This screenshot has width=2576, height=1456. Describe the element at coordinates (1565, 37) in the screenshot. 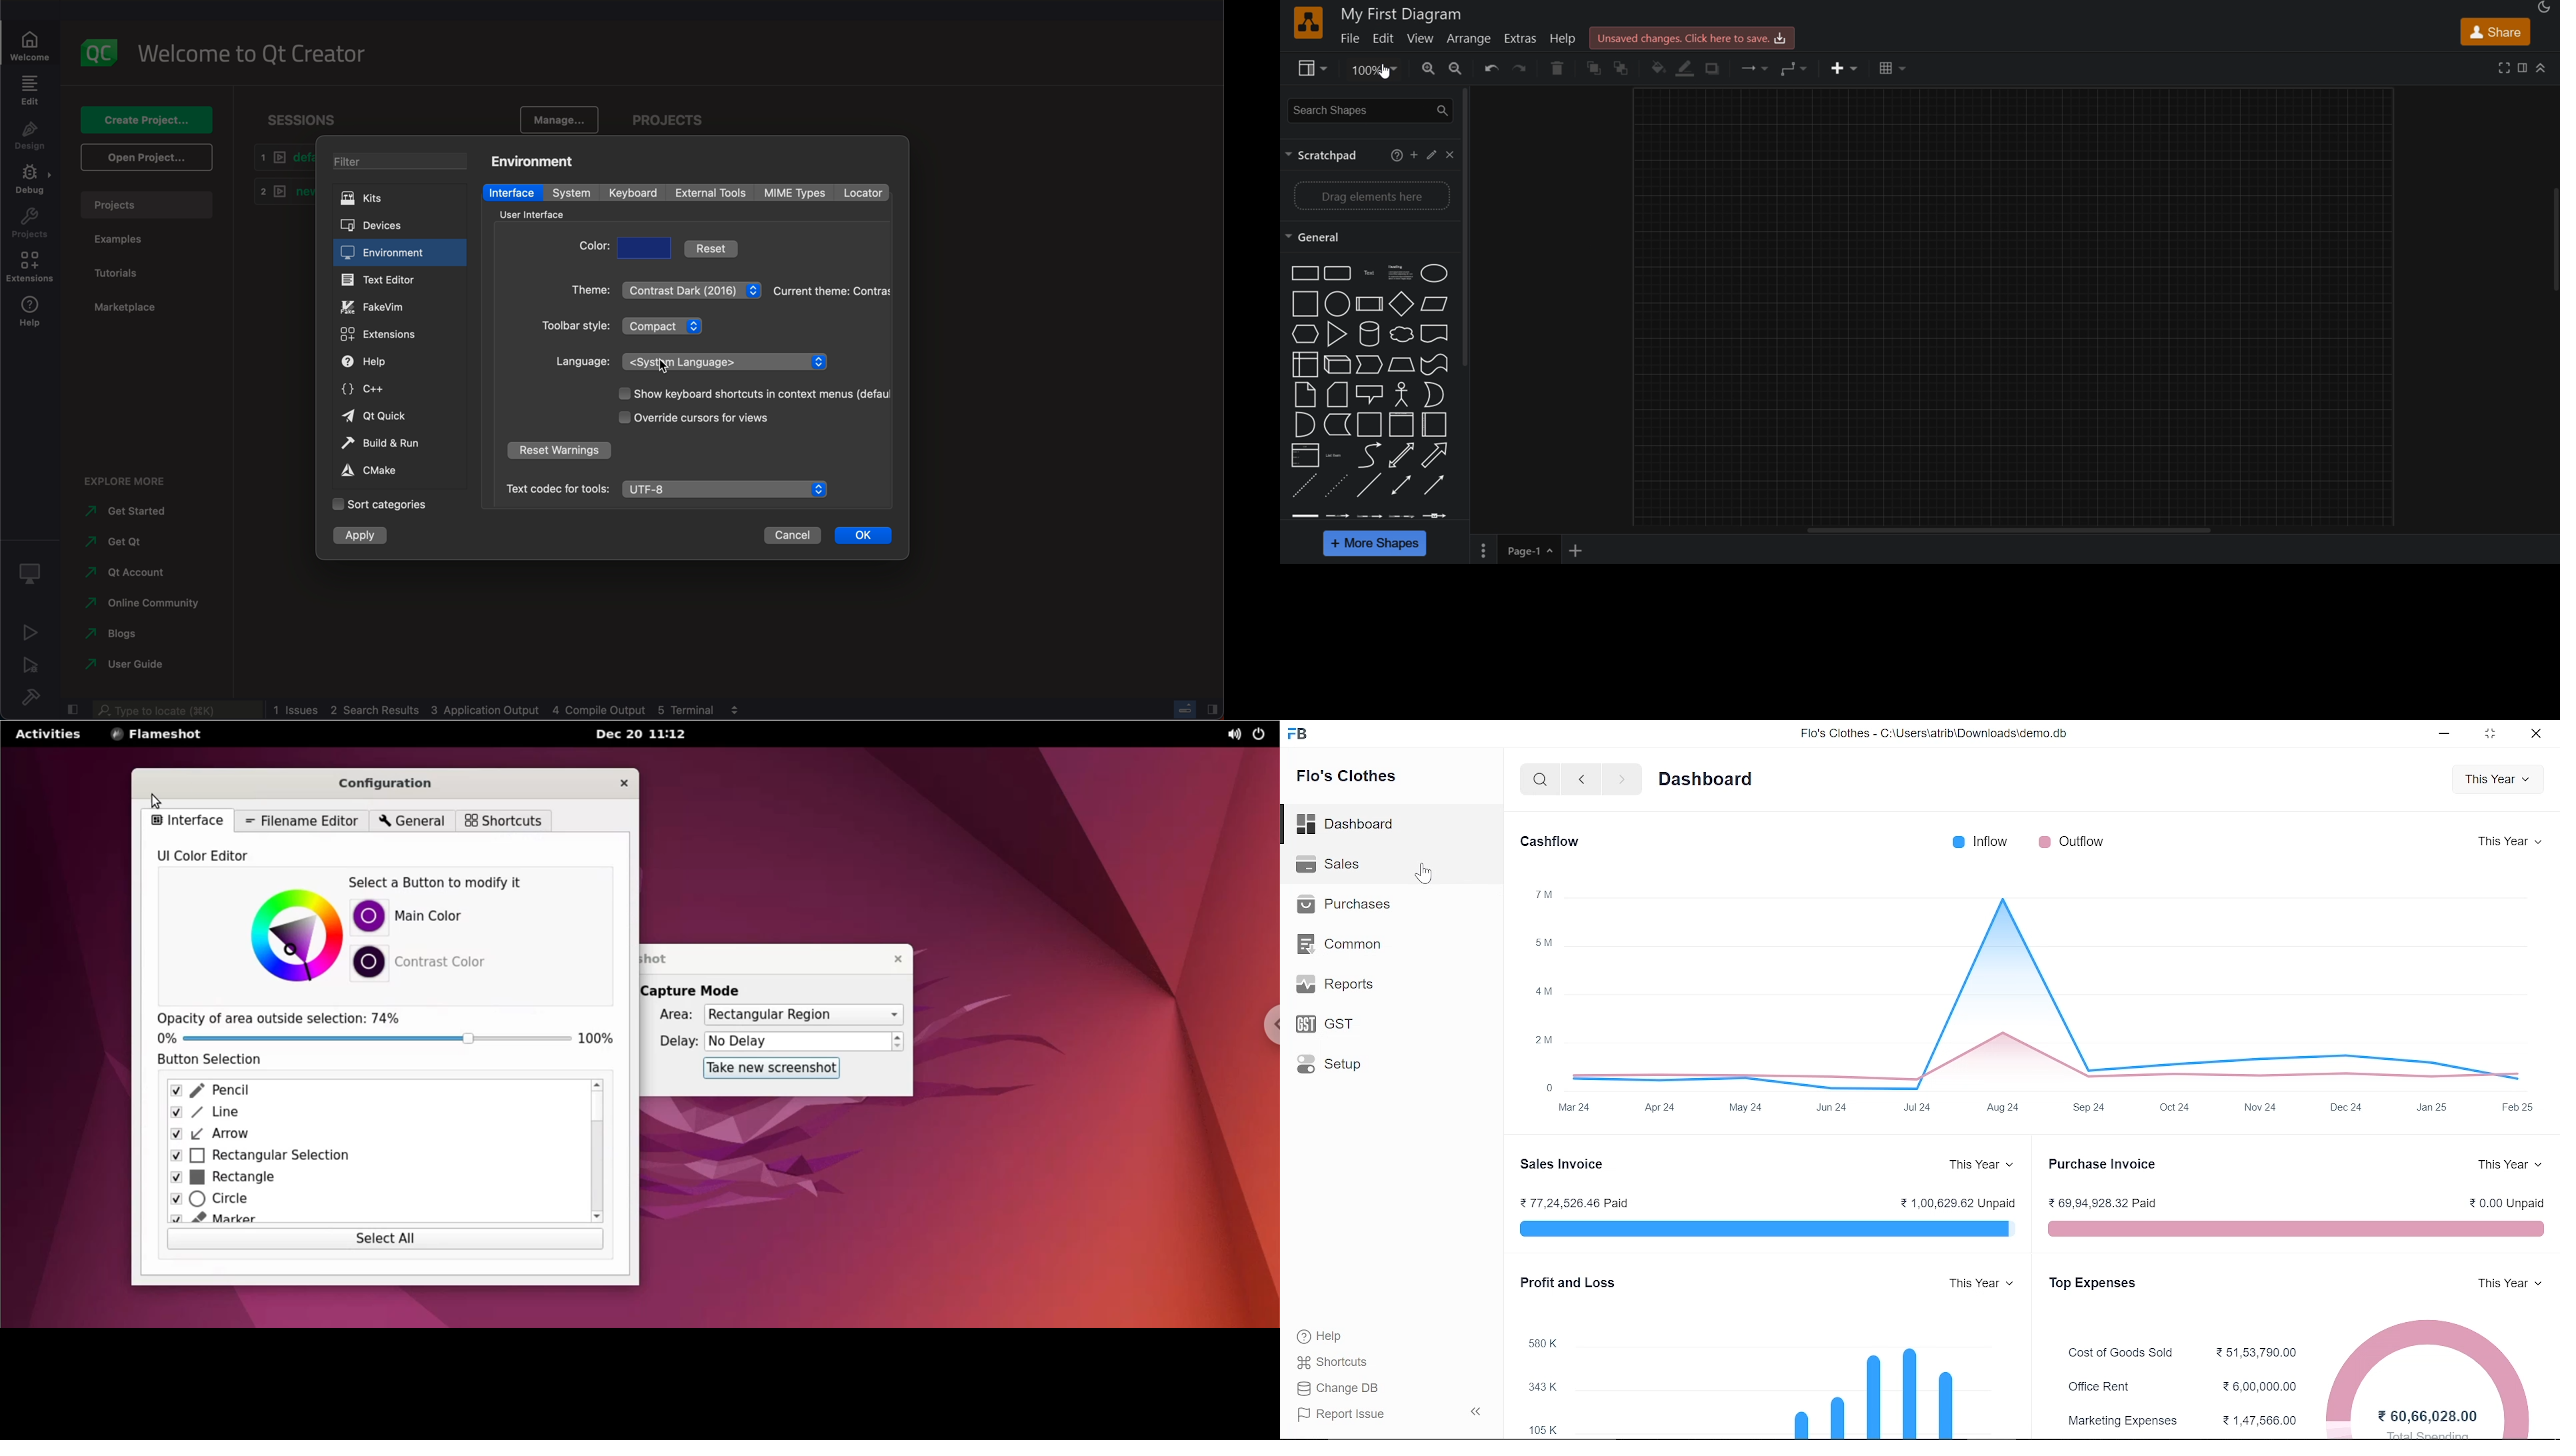

I see `help` at that location.